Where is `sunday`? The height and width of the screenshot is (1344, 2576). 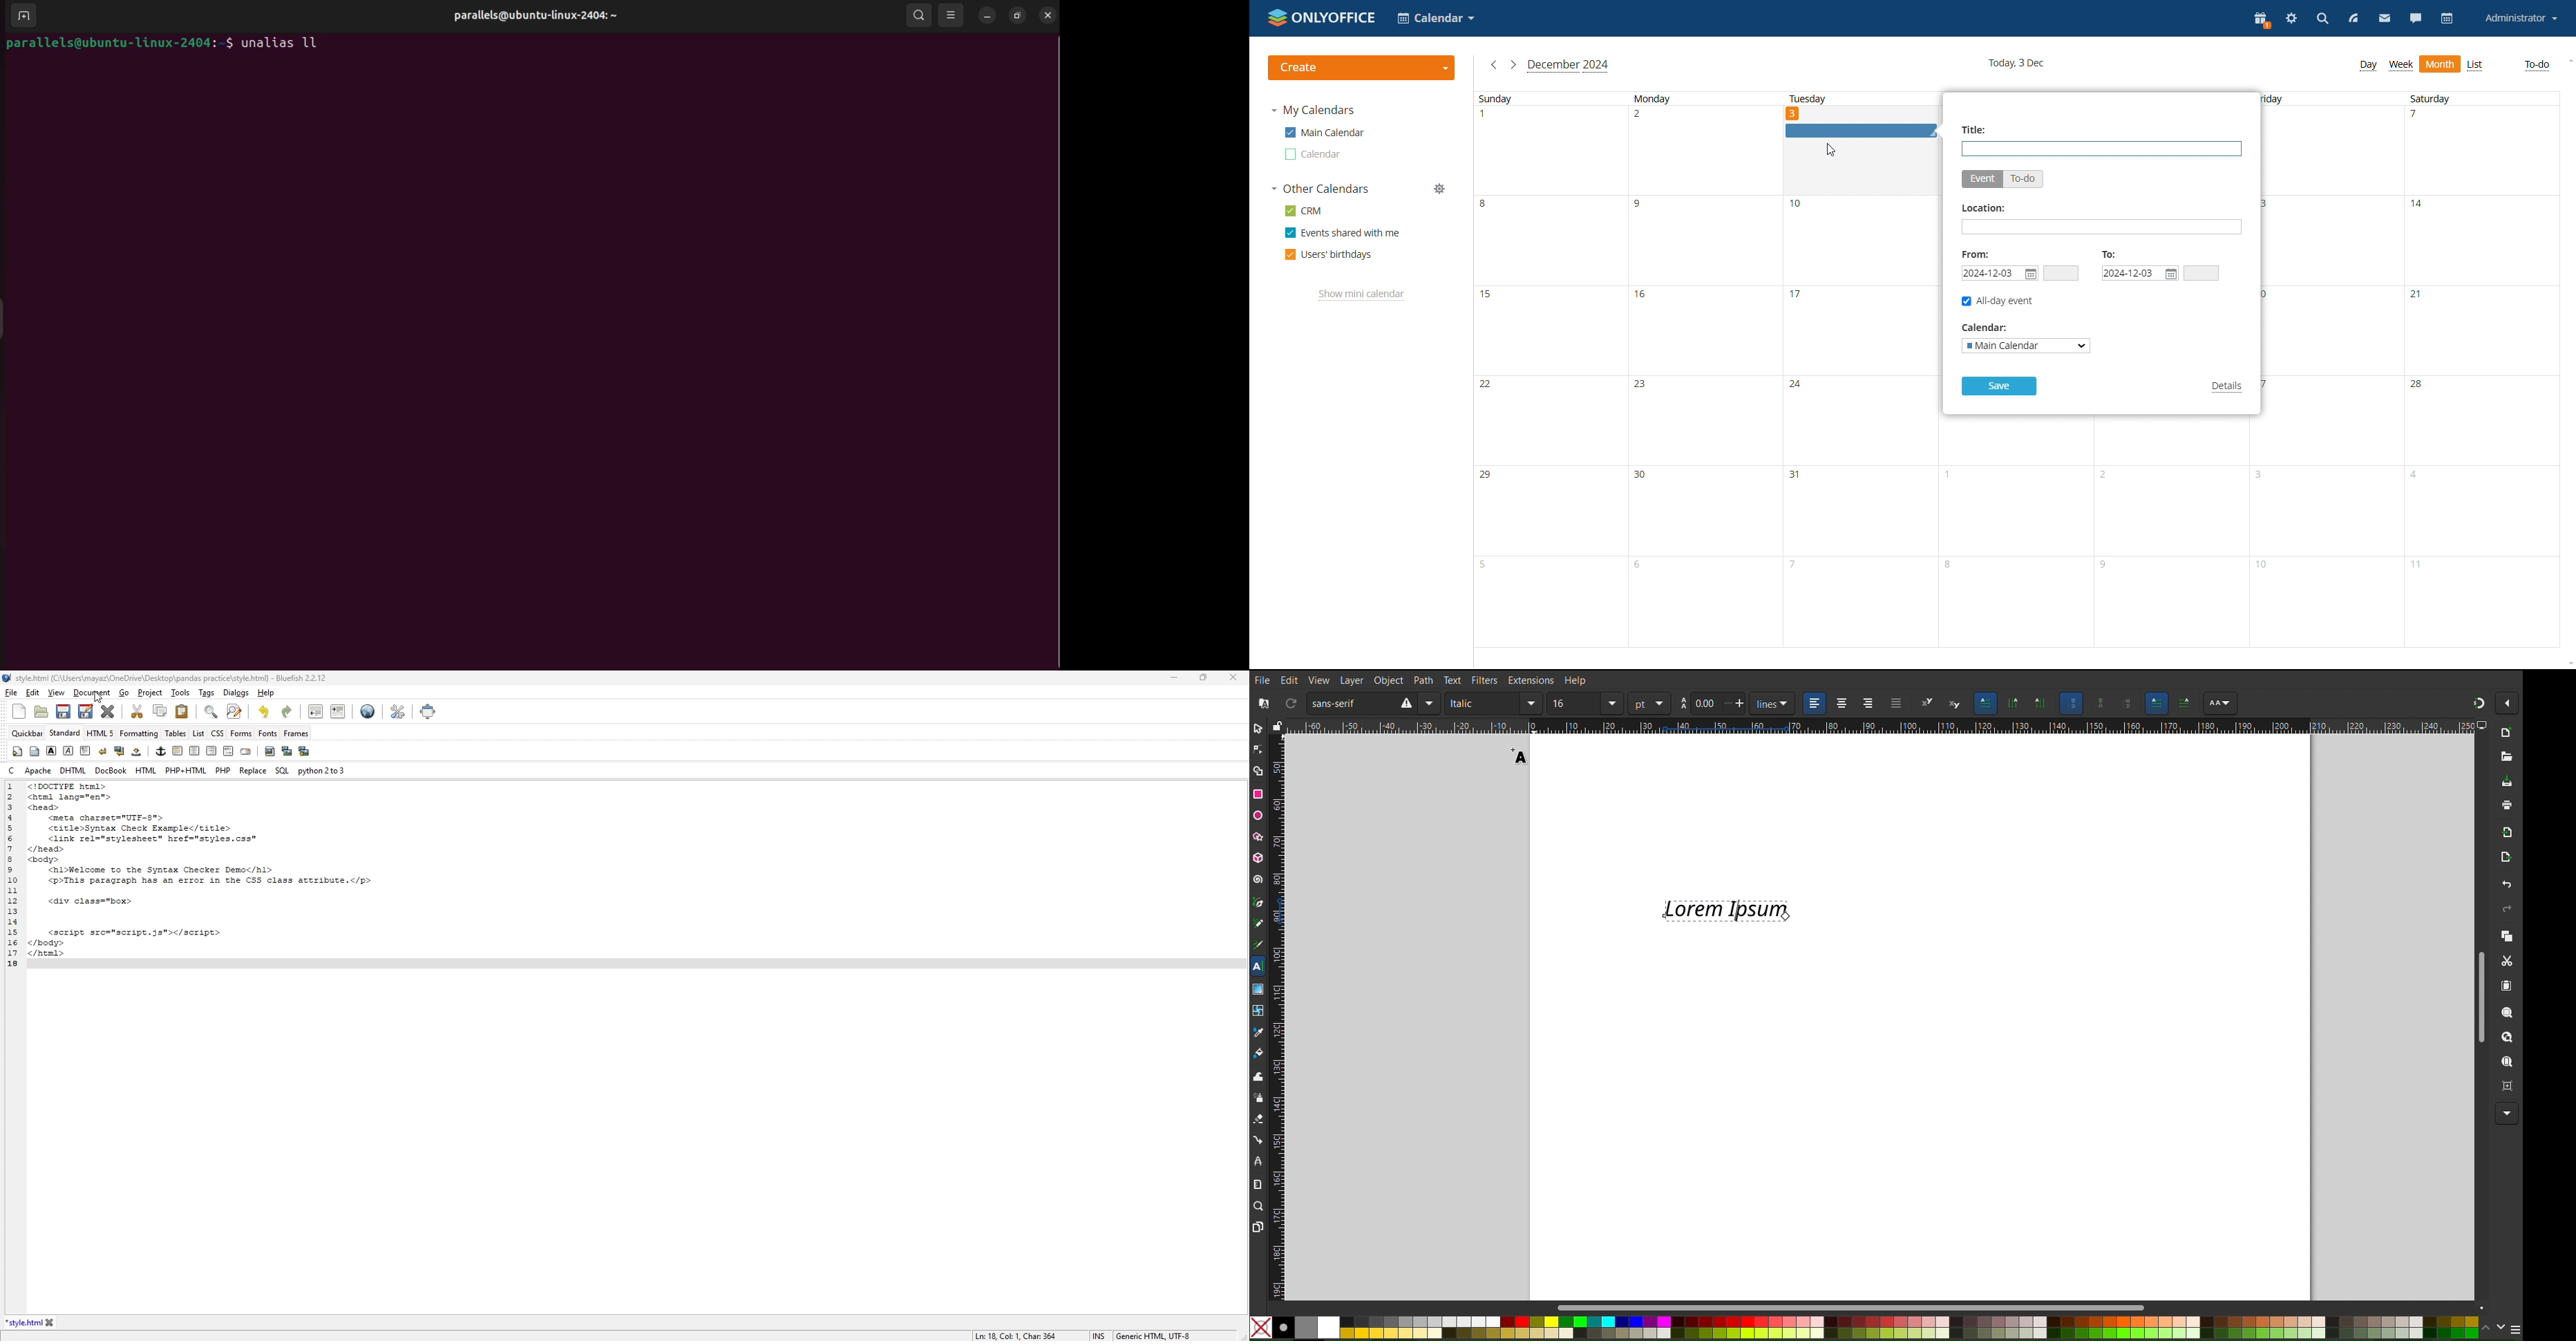 sunday is located at coordinates (1548, 369).